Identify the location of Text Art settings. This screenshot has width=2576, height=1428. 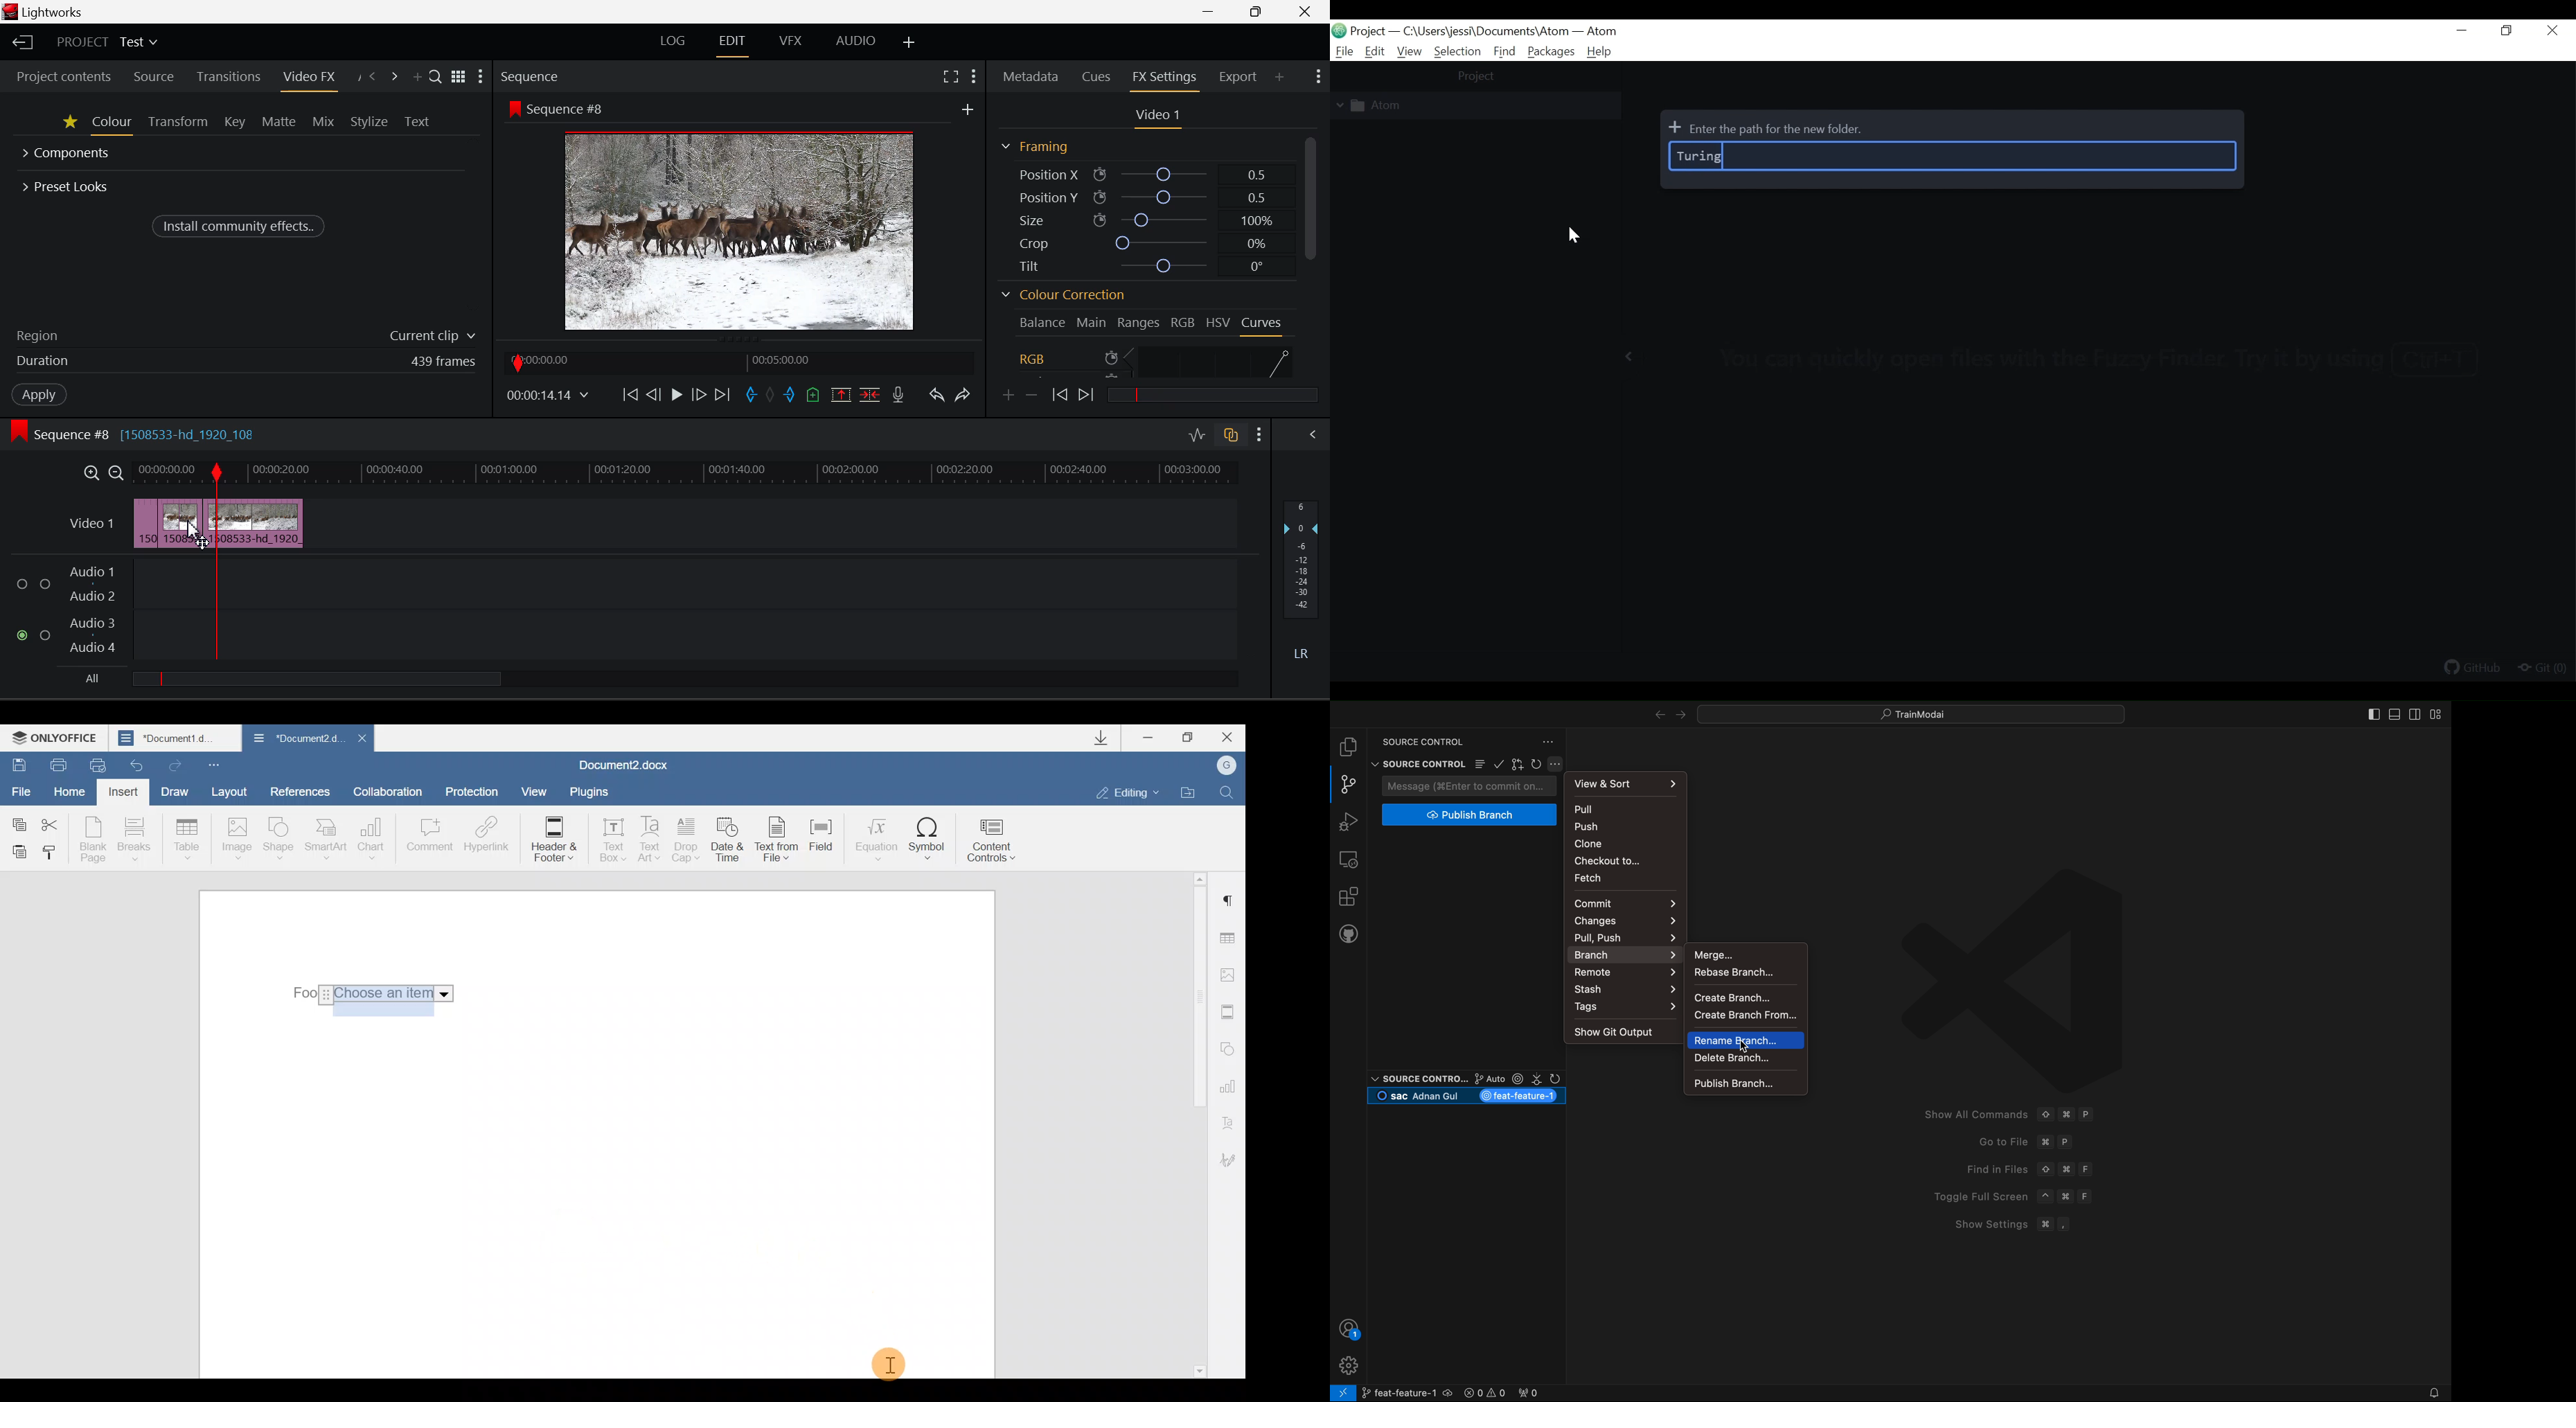
(1232, 1120).